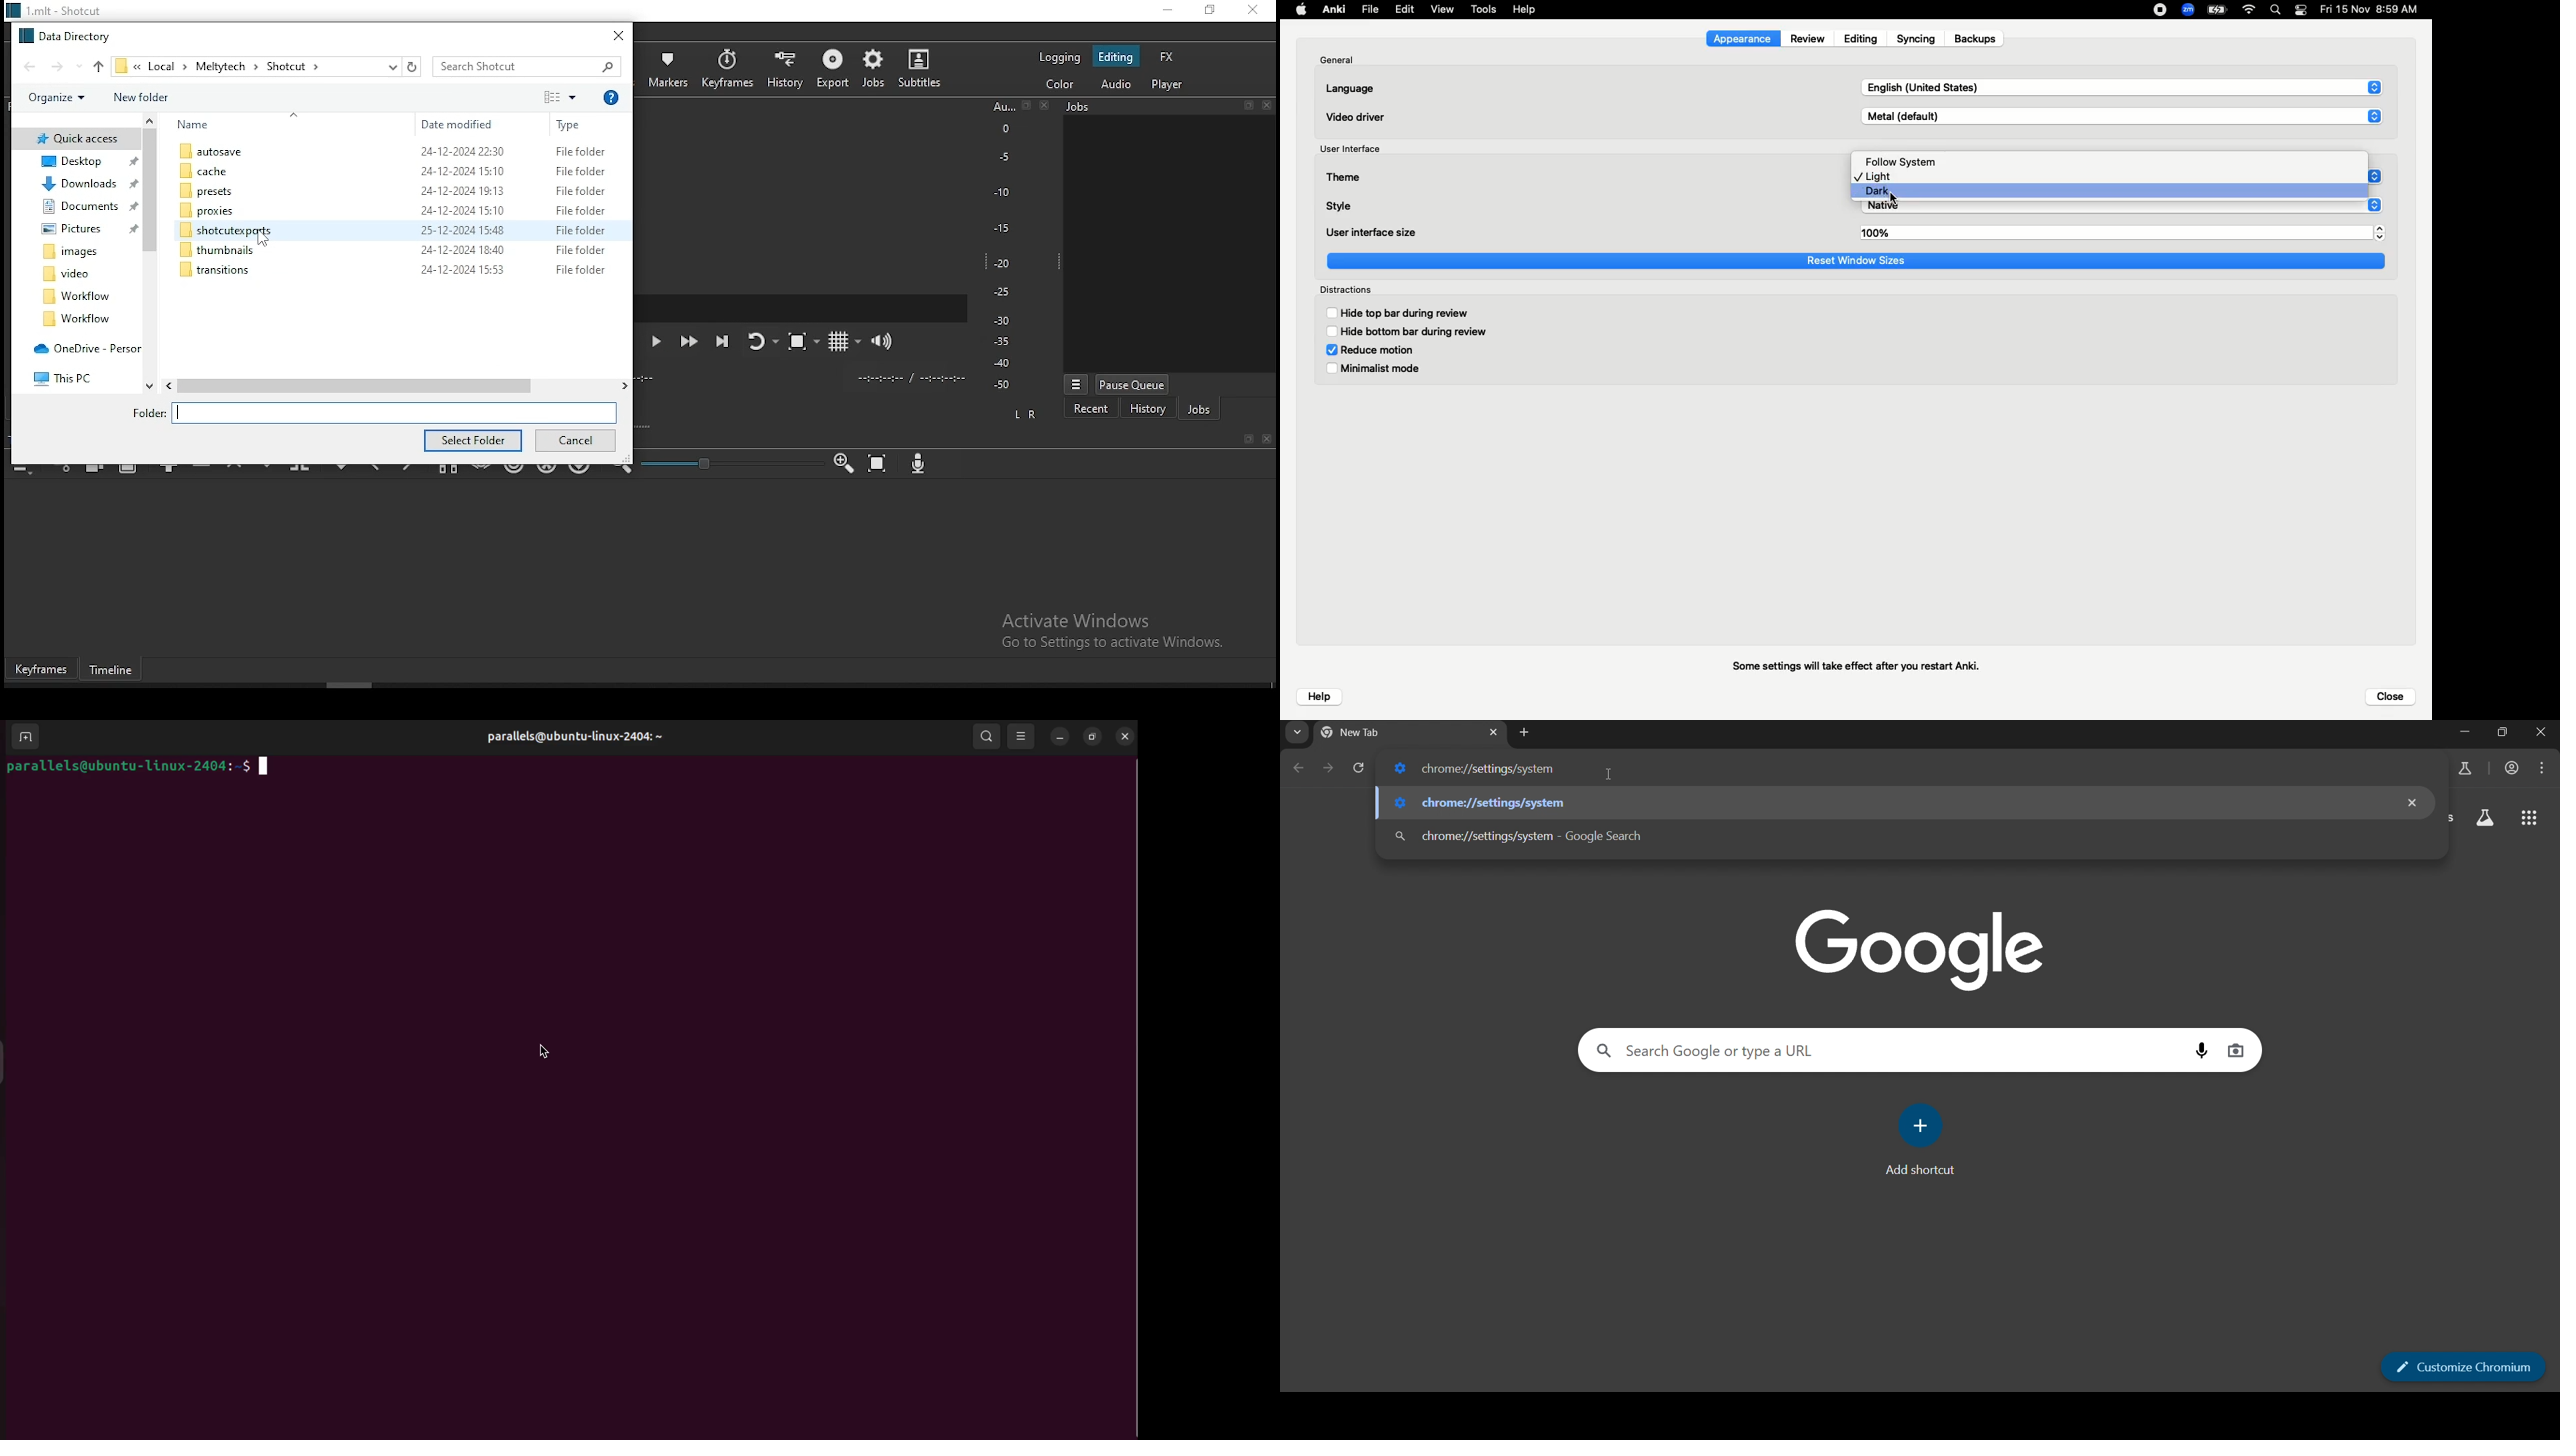  Describe the element at coordinates (1974, 38) in the screenshot. I see `Backups` at that location.